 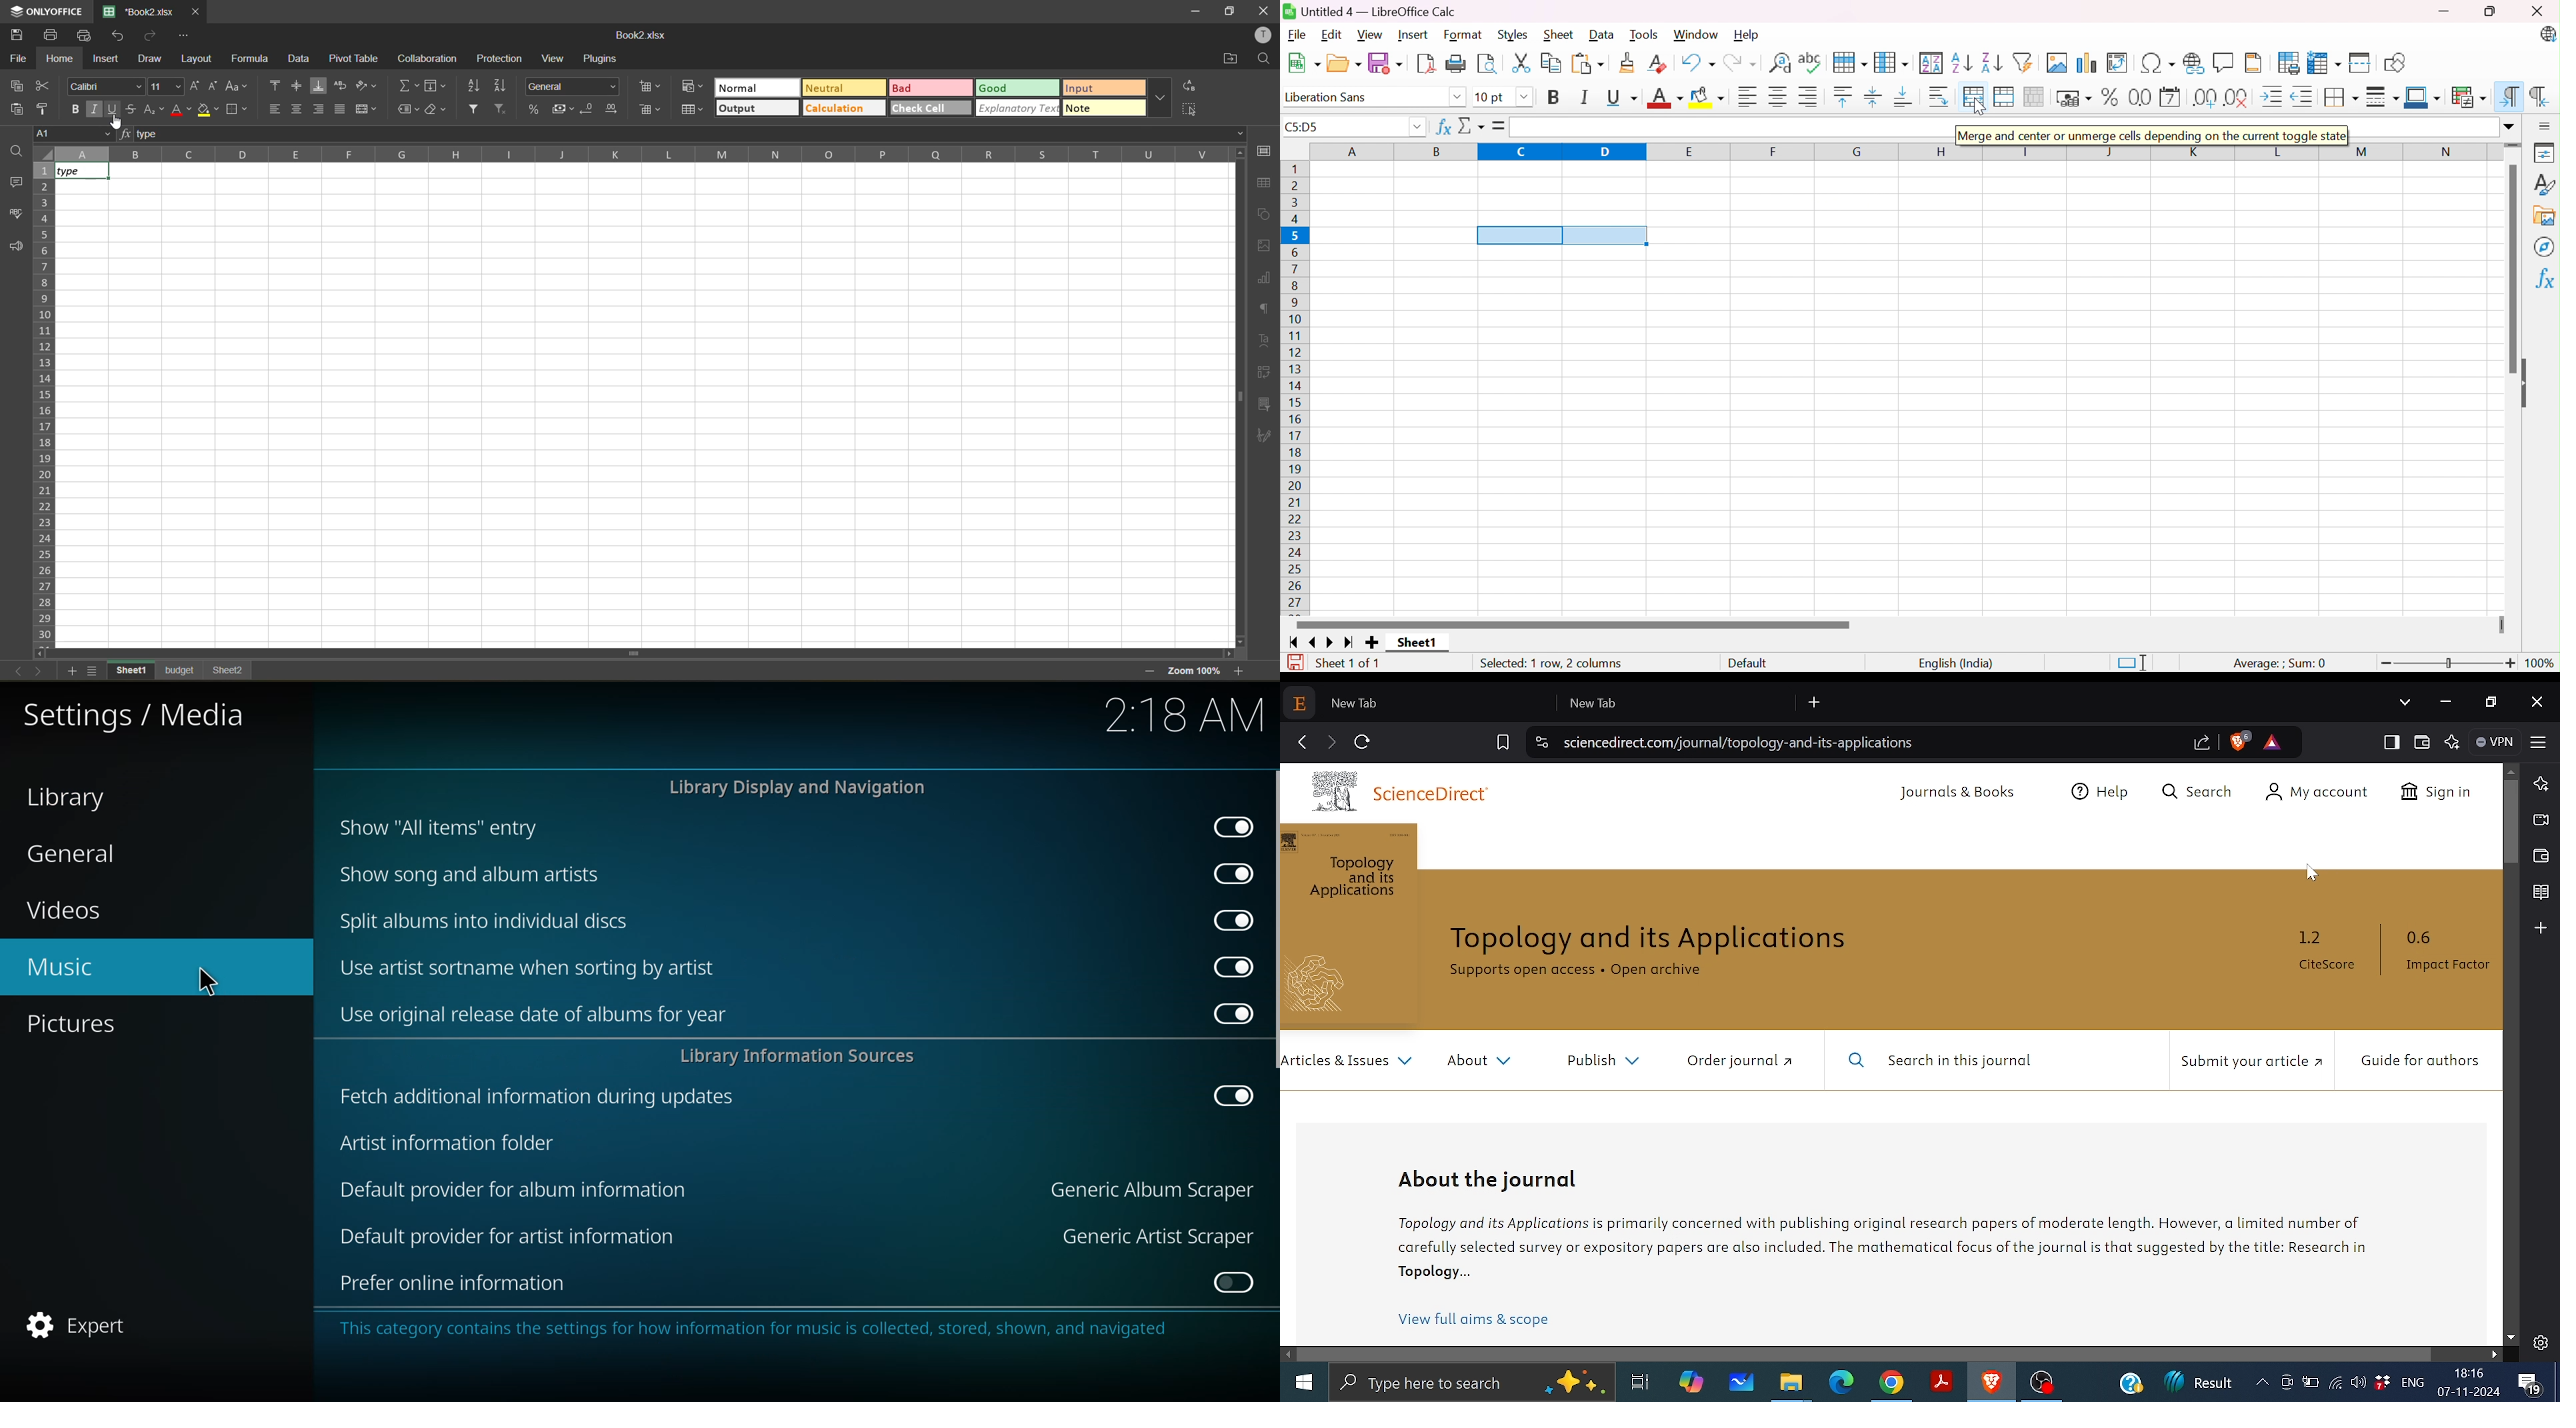 I want to click on Insert Comment, so click(x=2224, y=61).